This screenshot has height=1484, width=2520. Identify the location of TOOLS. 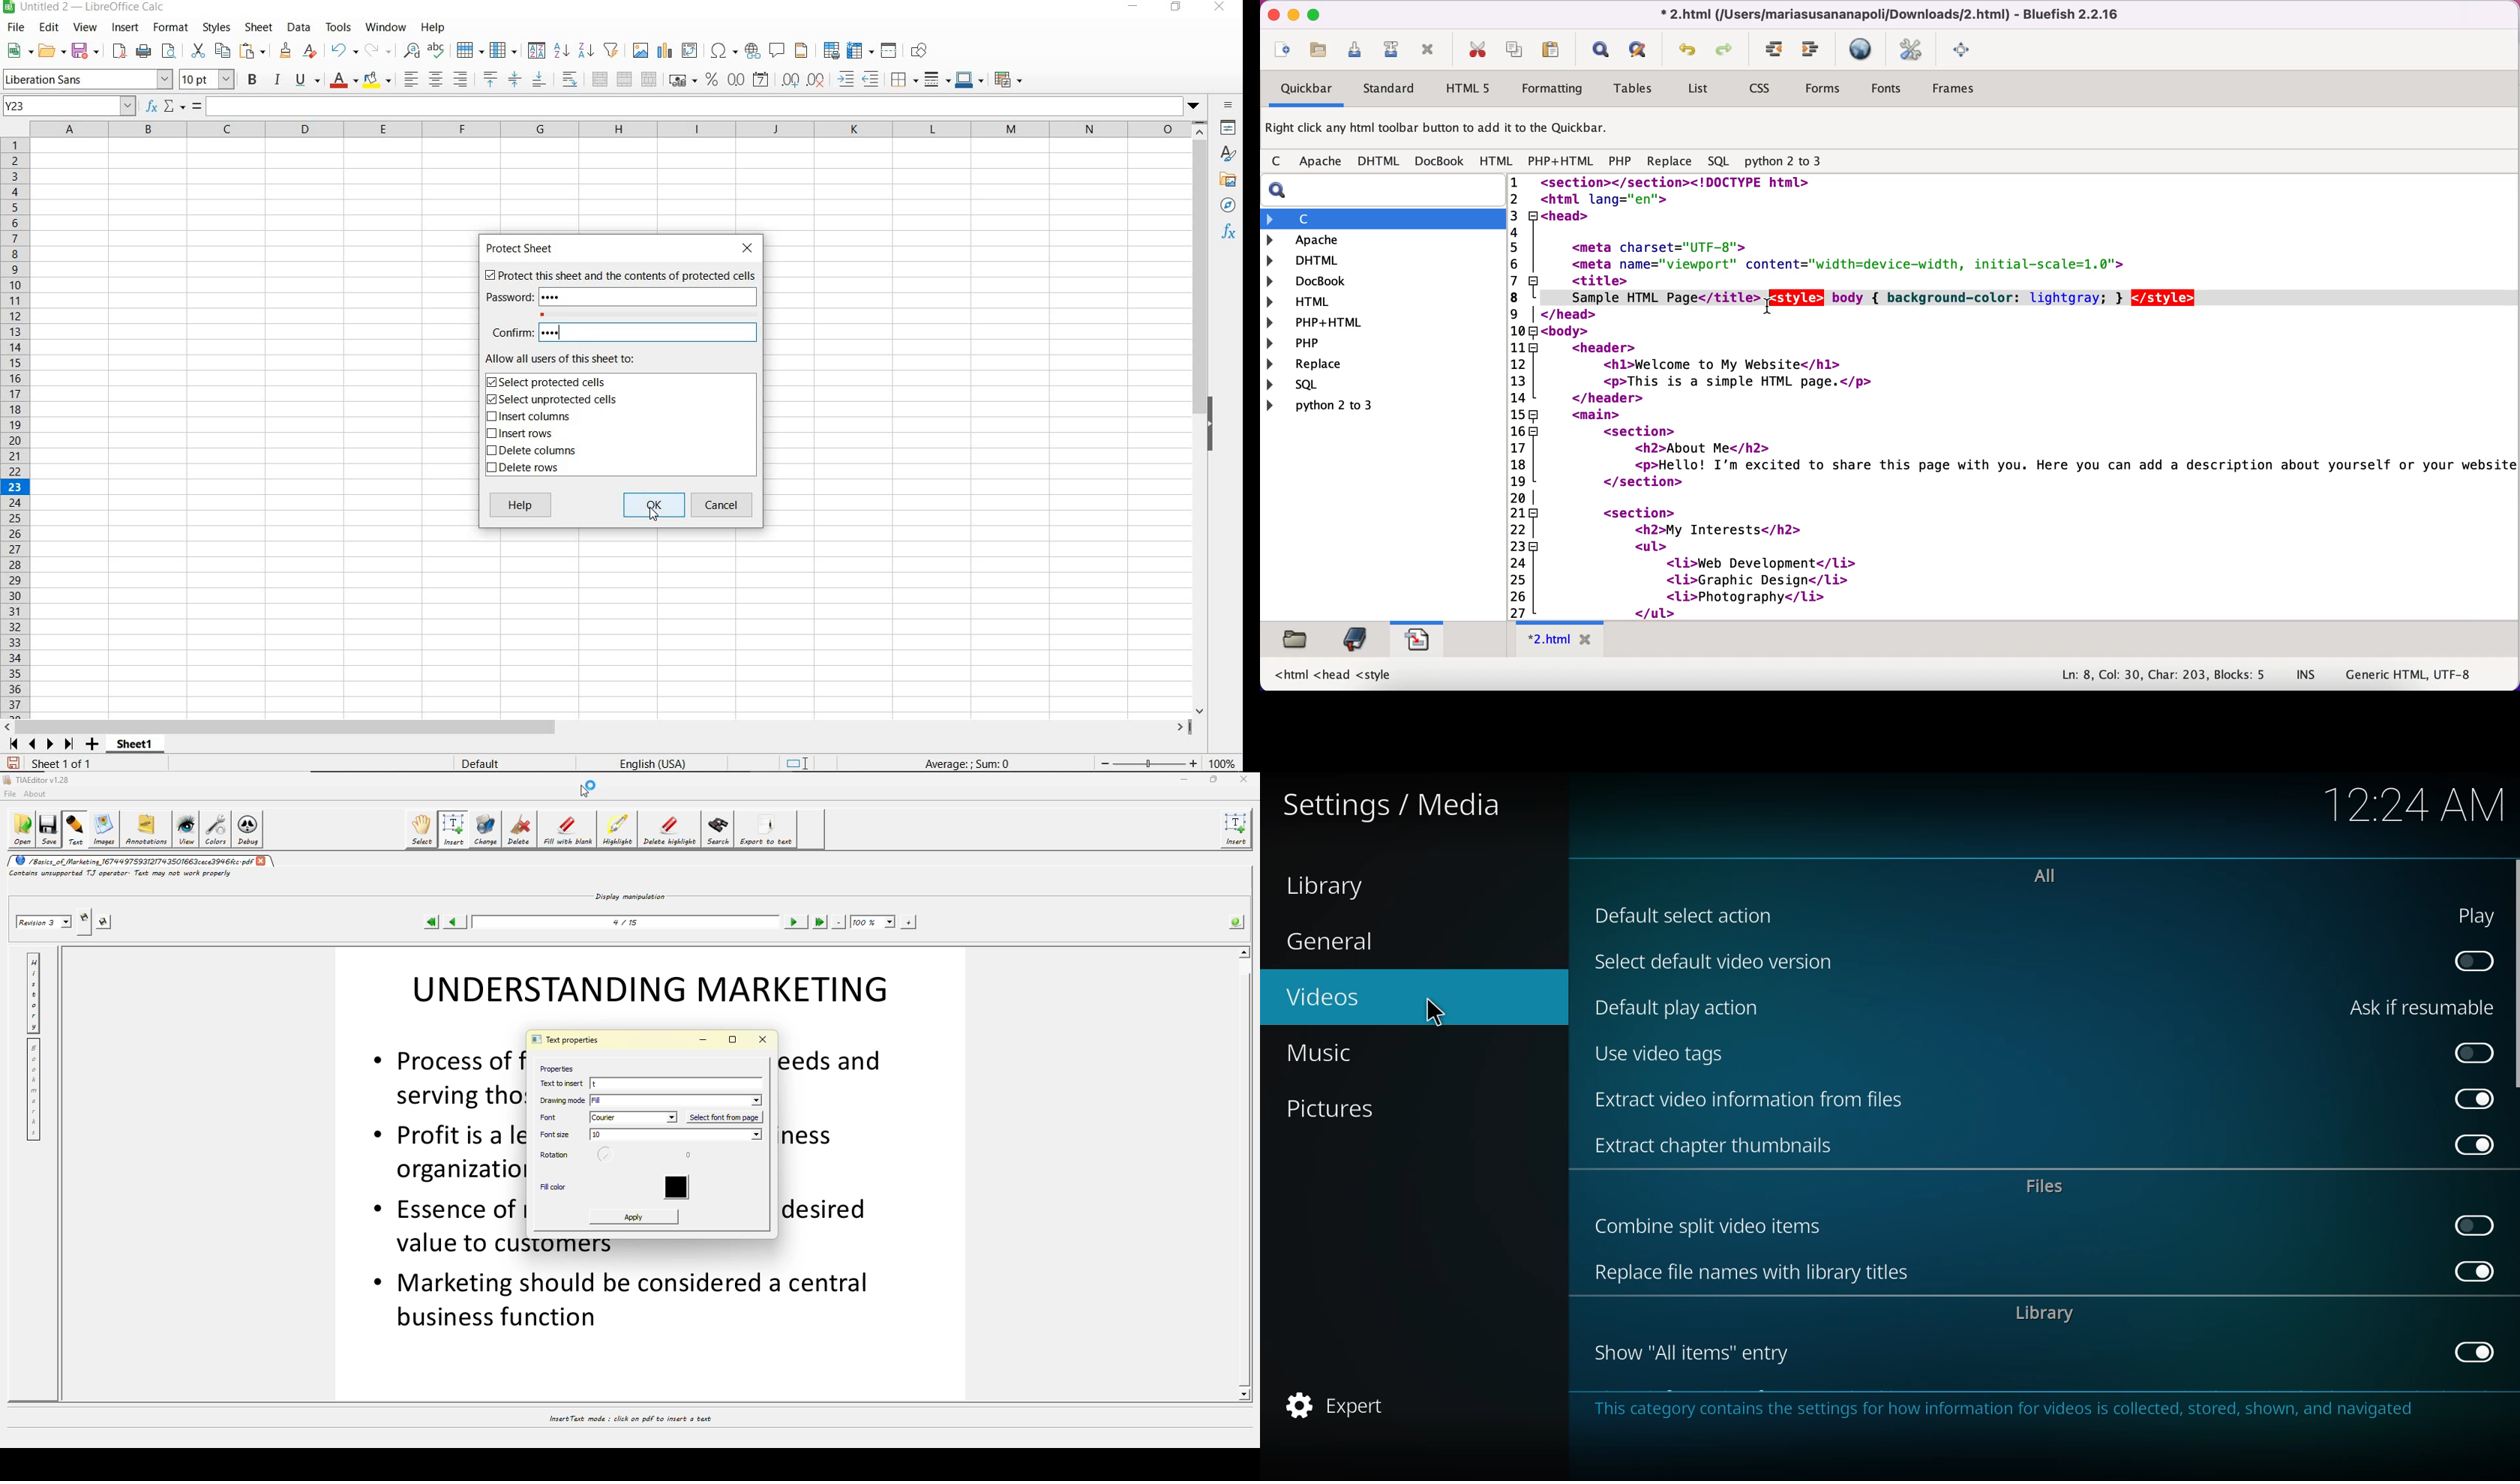
(337, 27).